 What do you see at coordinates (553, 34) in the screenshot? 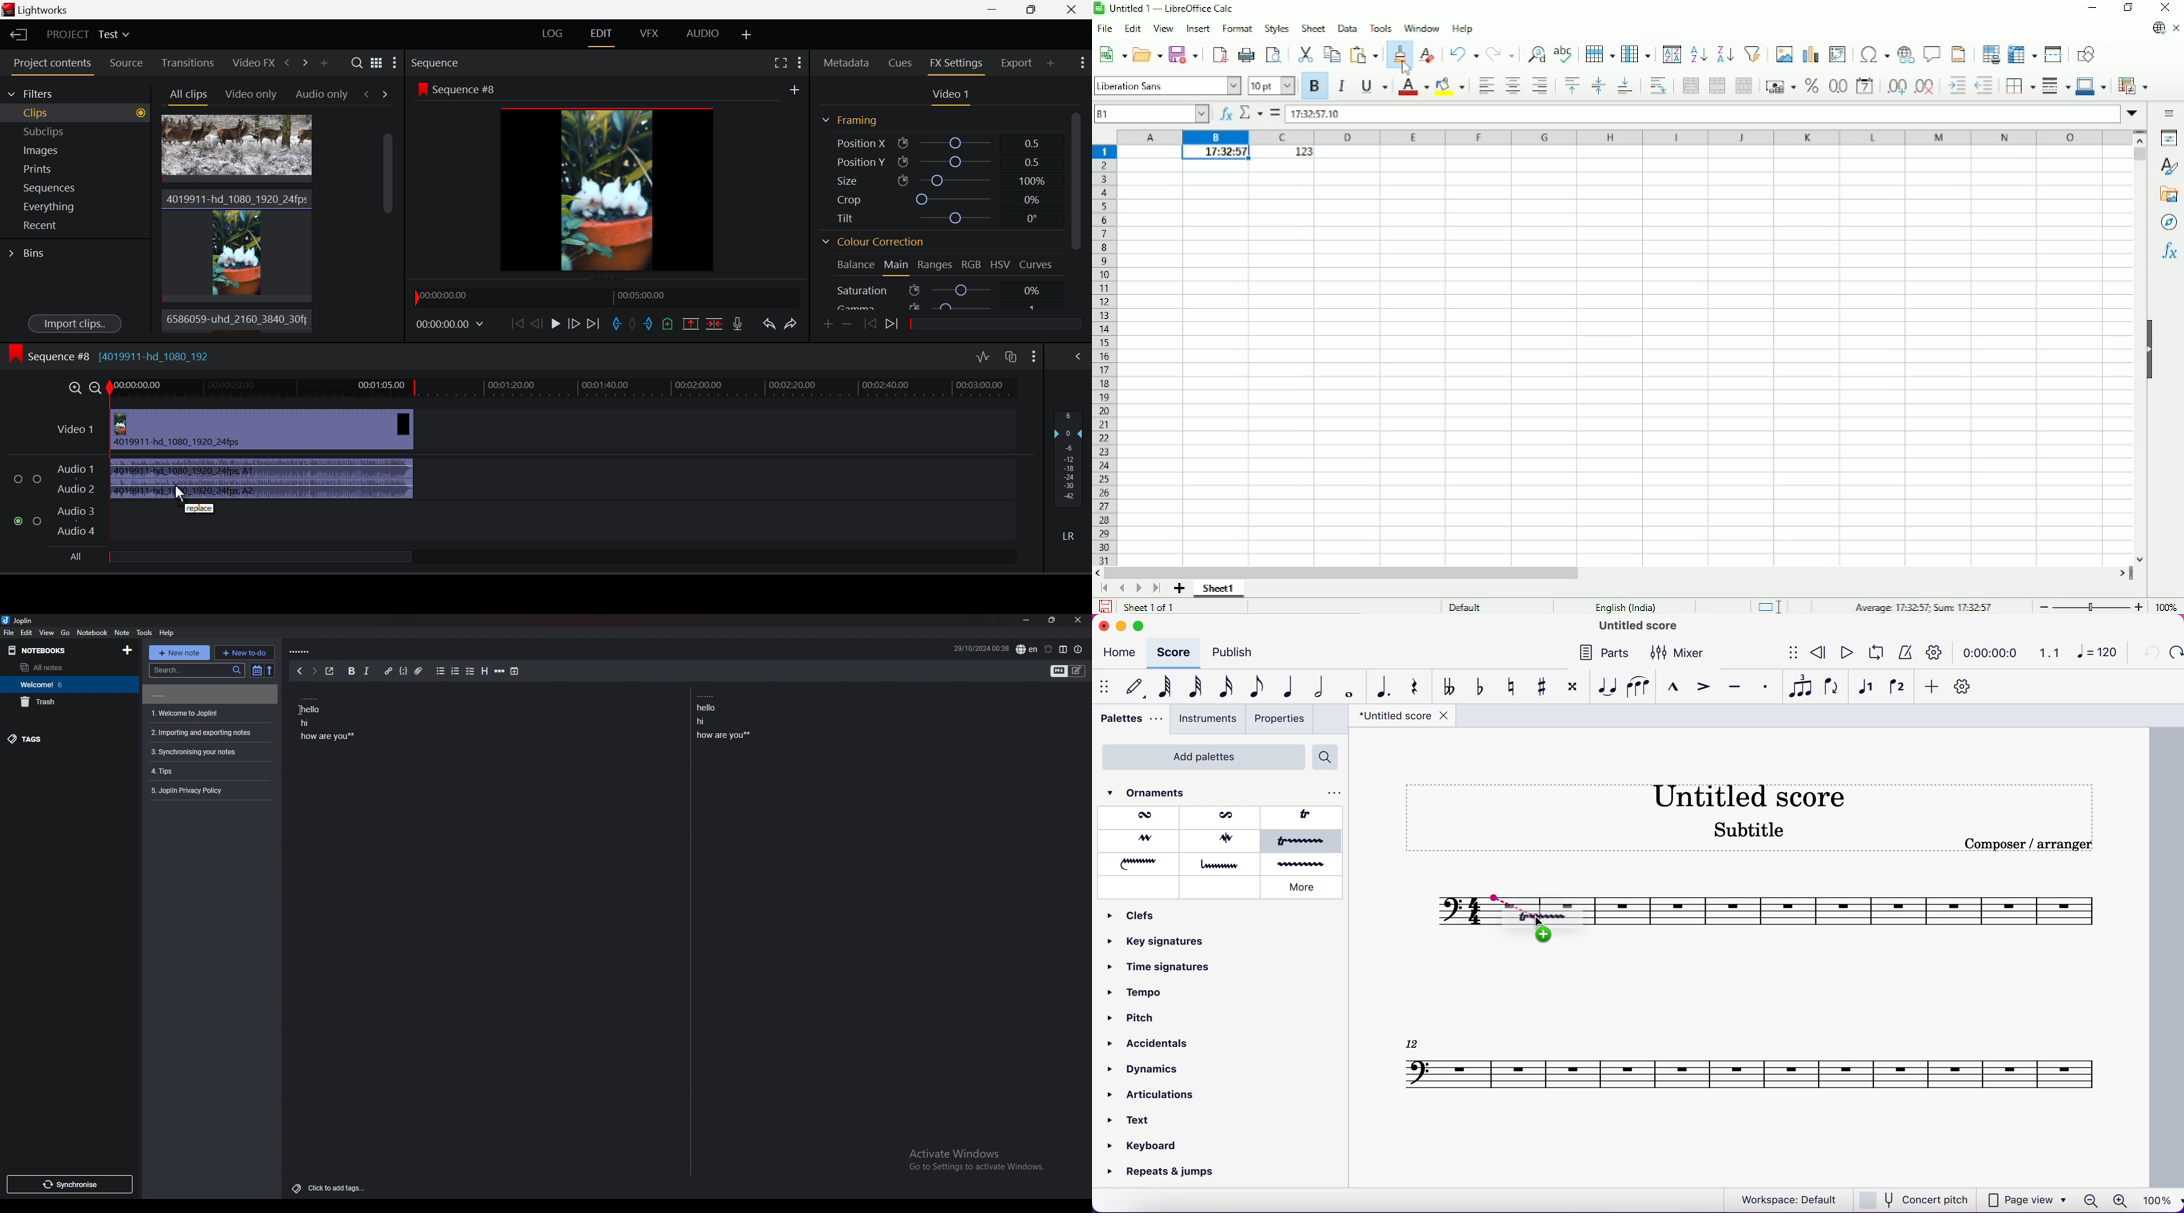
I see `LOG Layout` at bounding box center [553, 34].